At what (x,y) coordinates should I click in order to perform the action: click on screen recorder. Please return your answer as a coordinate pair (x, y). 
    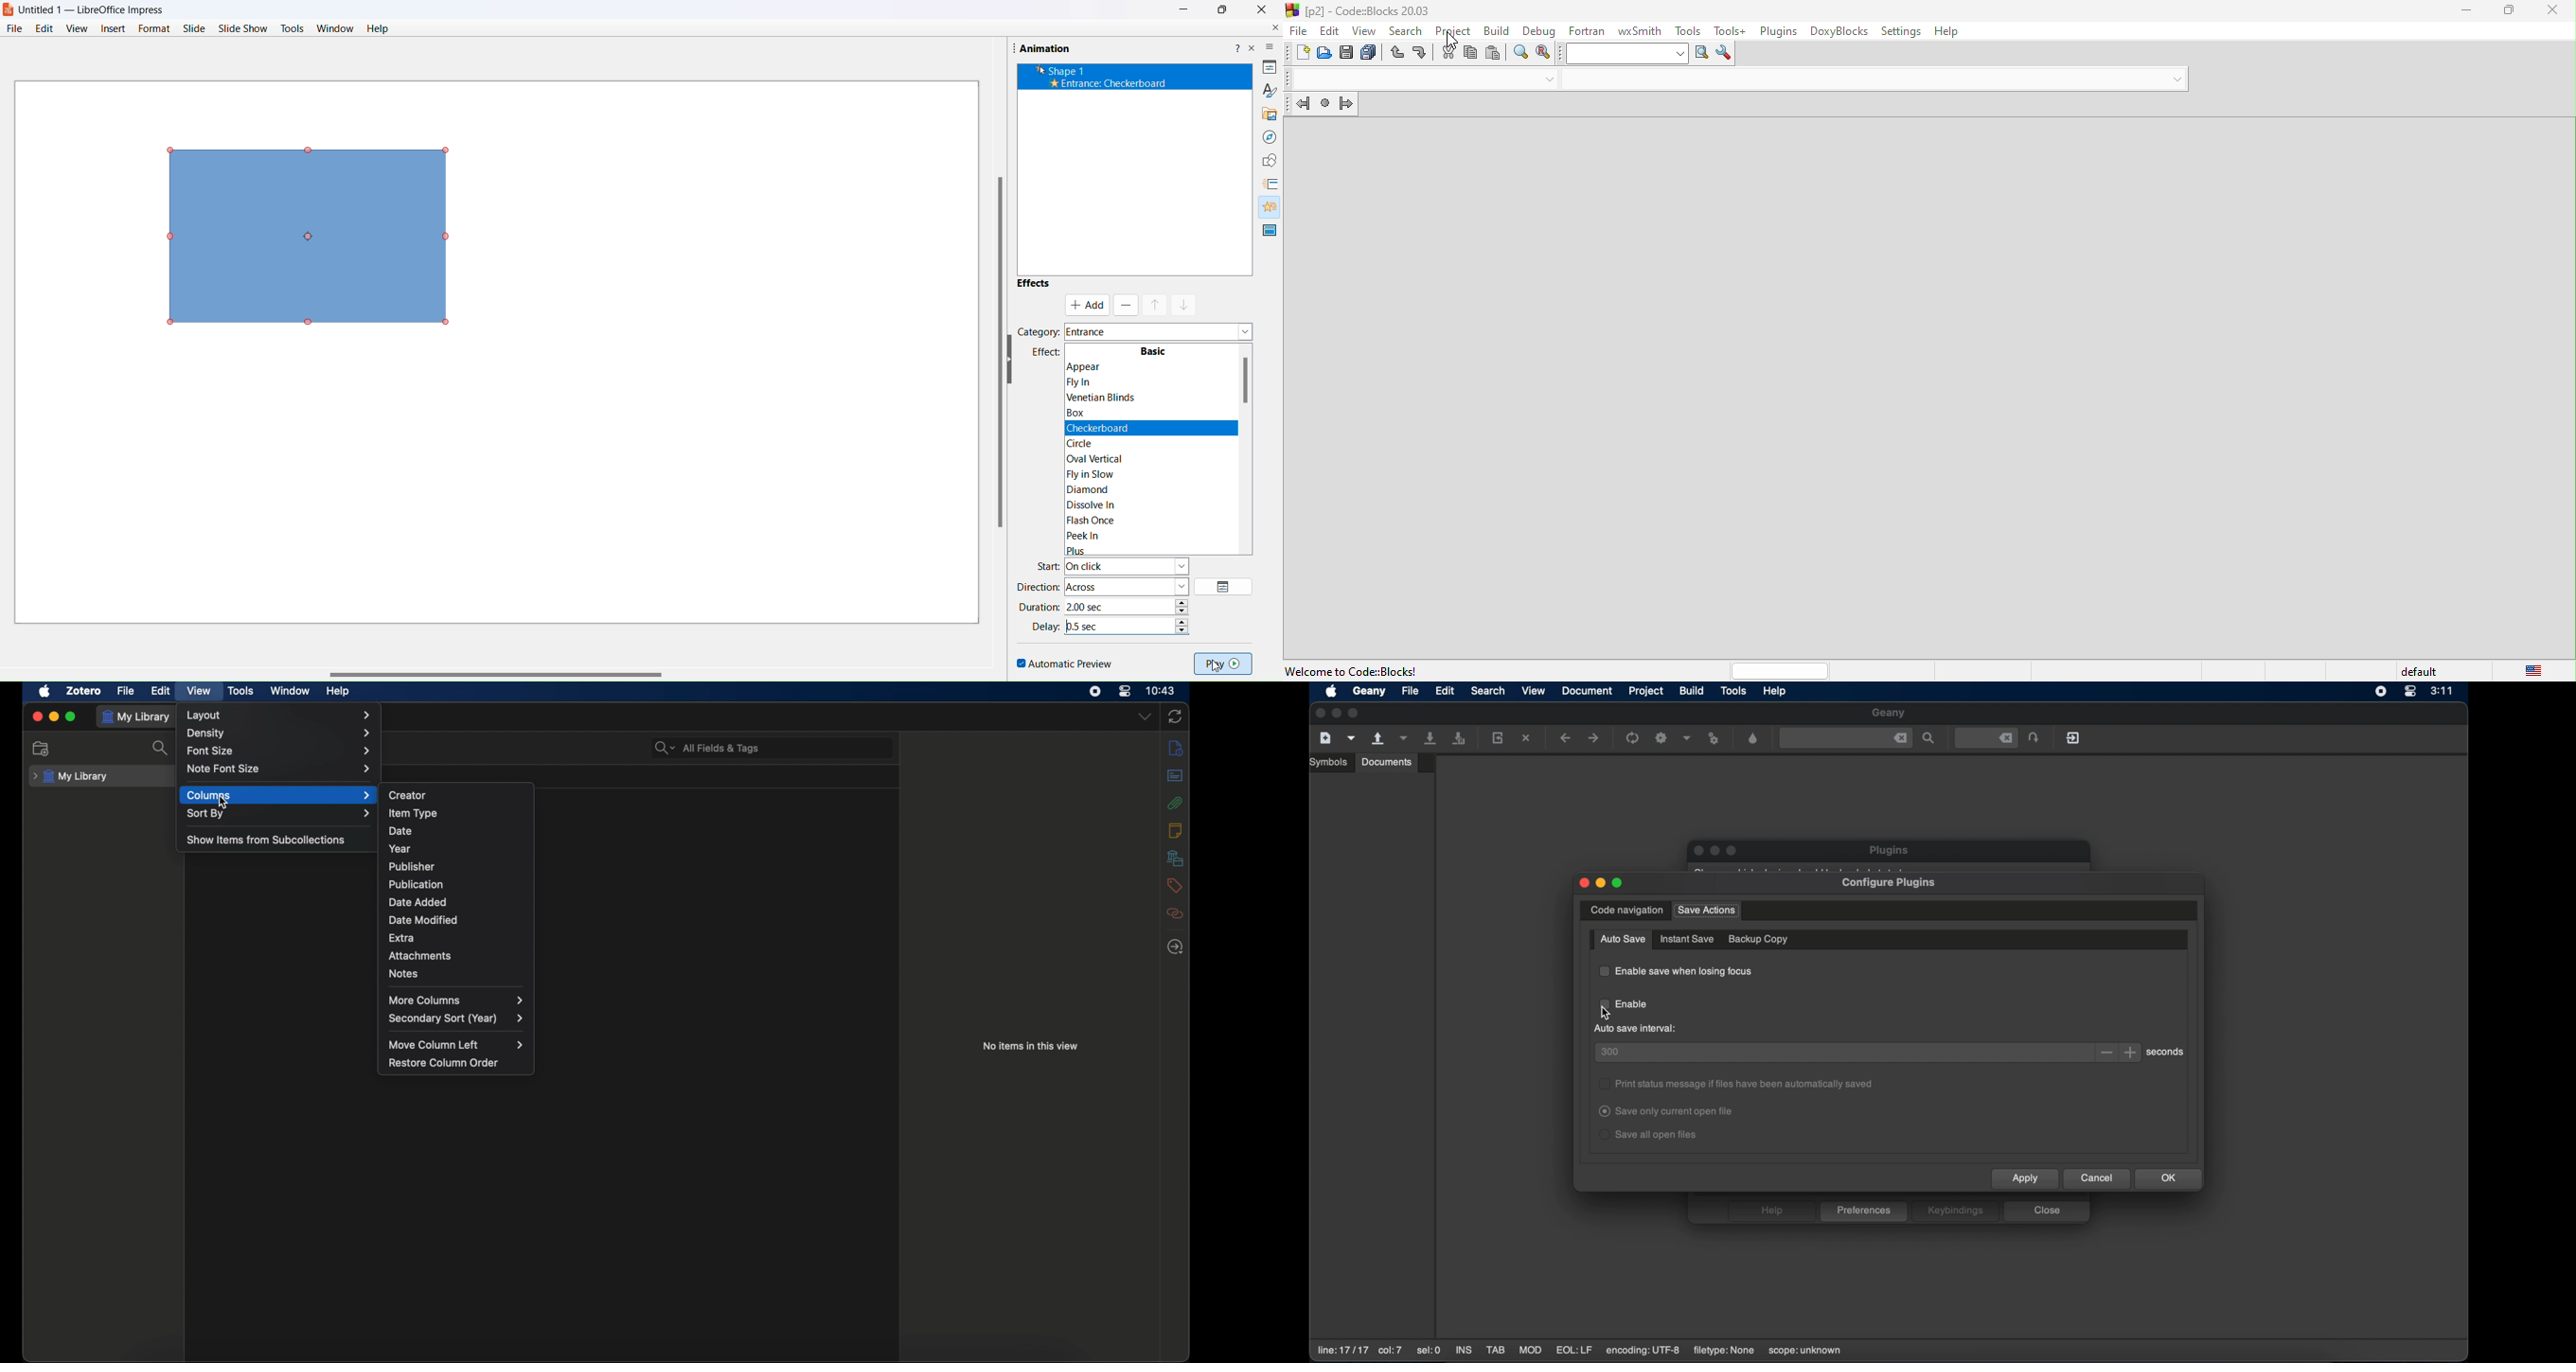
    Looking at the image, I should click on (1097, 692).